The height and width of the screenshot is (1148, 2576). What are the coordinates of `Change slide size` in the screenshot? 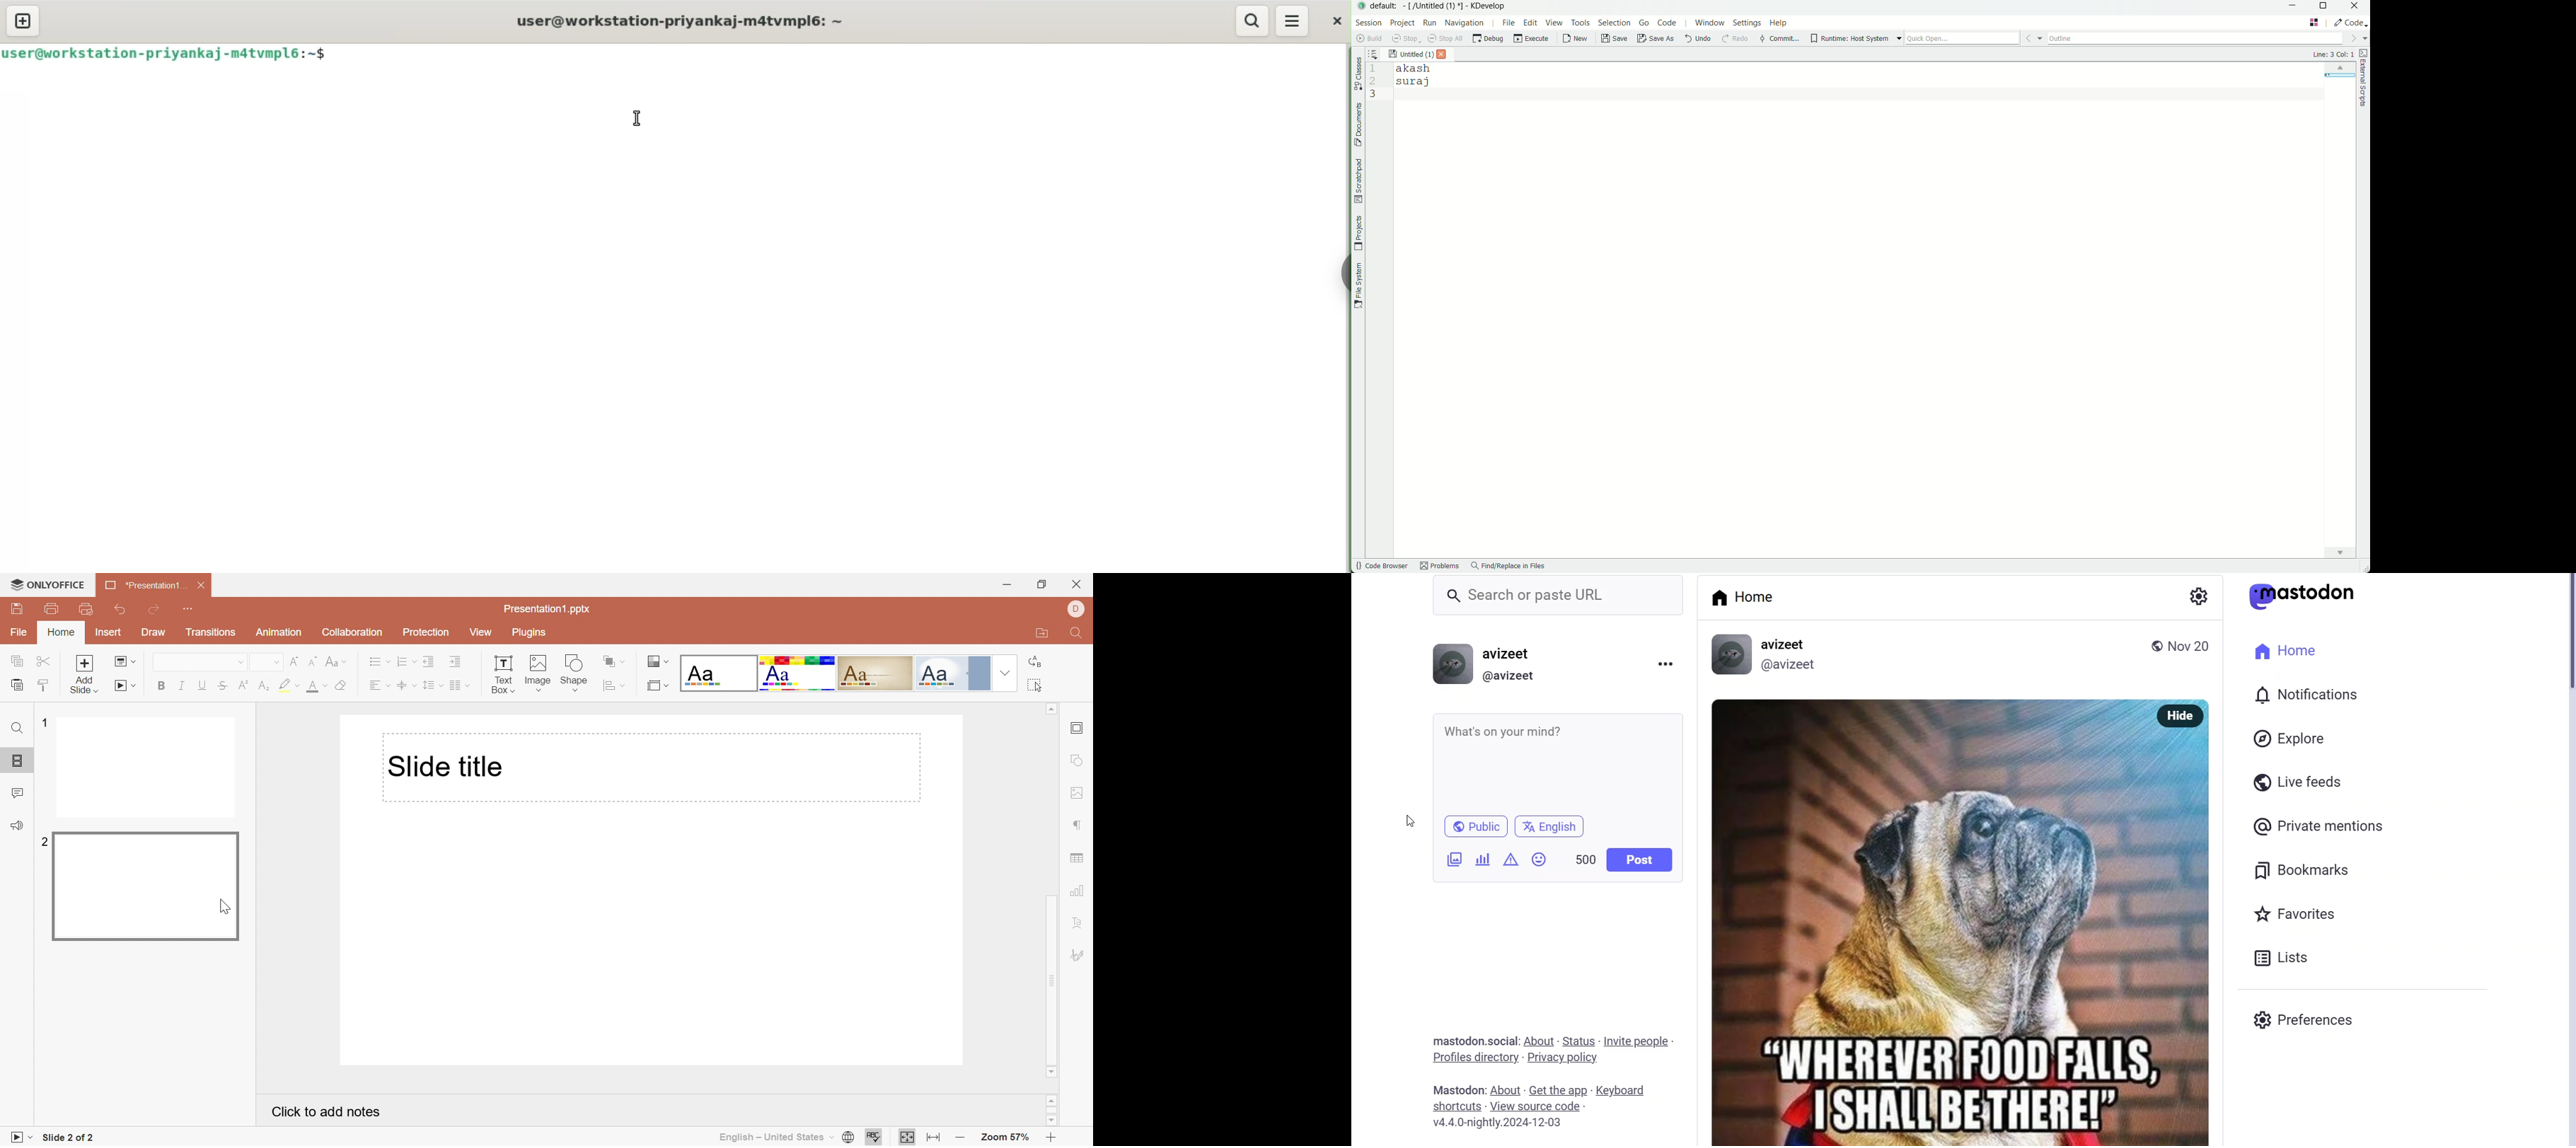 It's located at (659, 686).